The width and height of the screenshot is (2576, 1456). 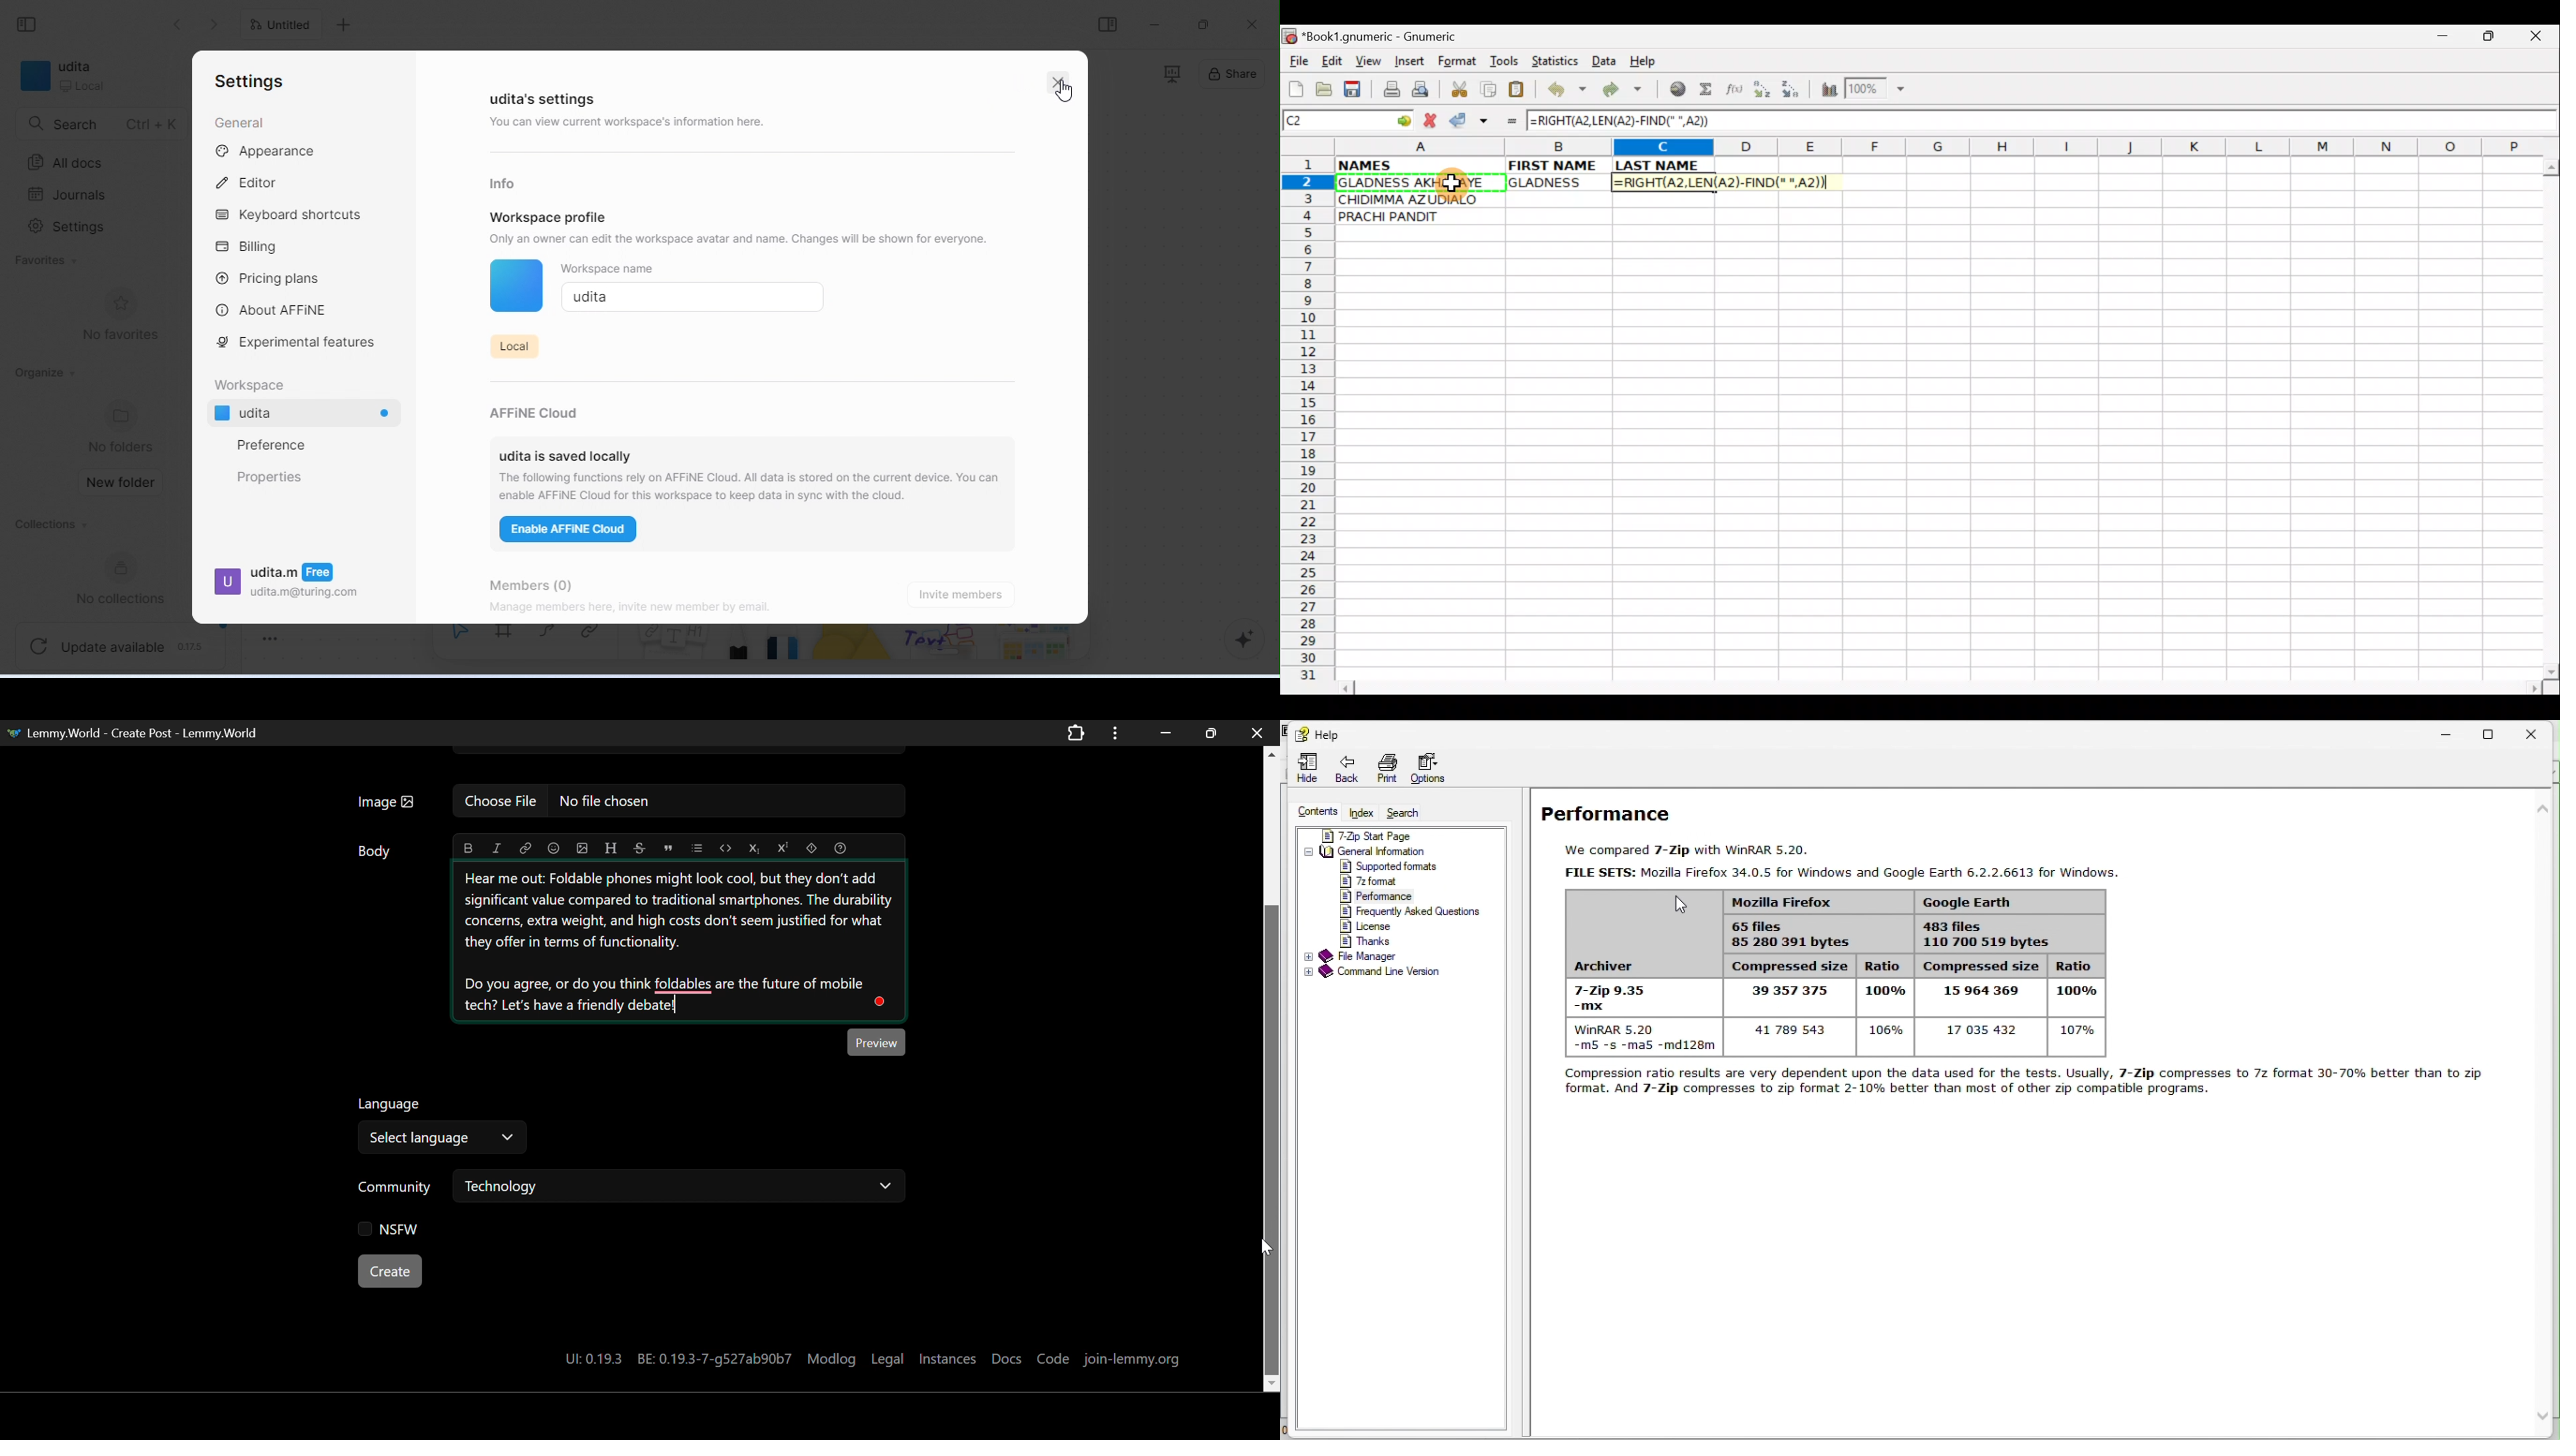 What do you see at coordinates (1794, 93) in the screenshot?
I see `Sort Descending order` at bounding box center [1794, 93].